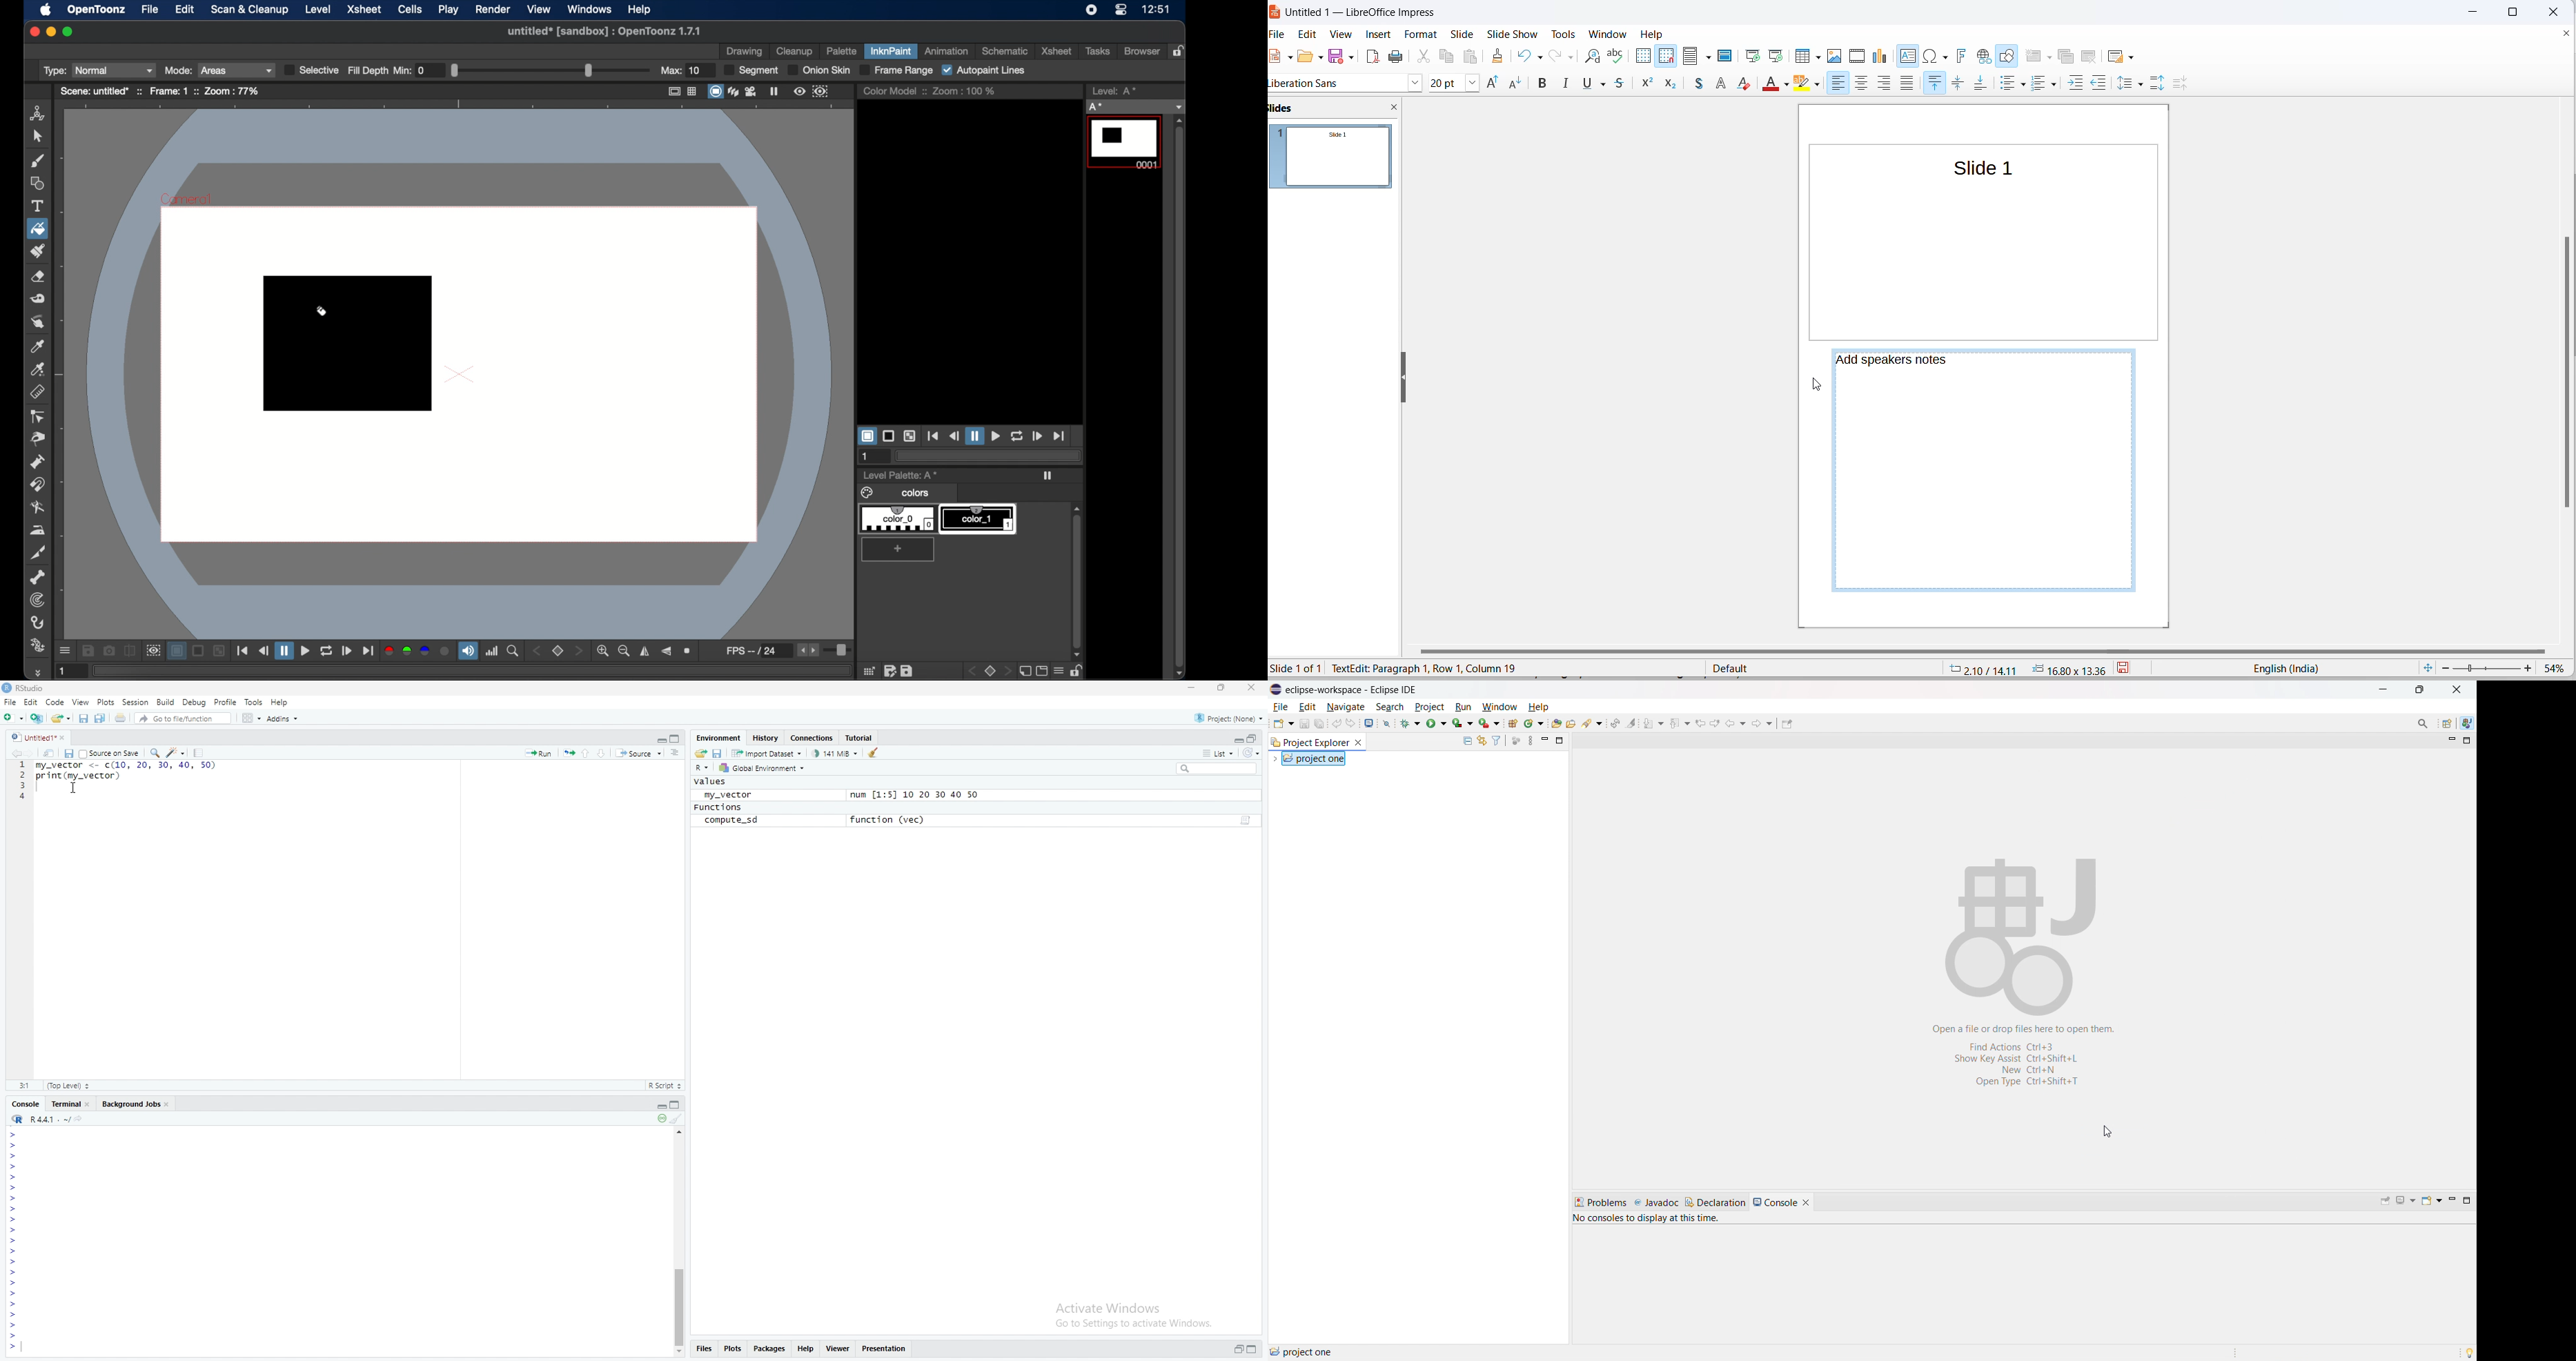  I want to click on toggle endpoint edit mode, so click(1983, 84).